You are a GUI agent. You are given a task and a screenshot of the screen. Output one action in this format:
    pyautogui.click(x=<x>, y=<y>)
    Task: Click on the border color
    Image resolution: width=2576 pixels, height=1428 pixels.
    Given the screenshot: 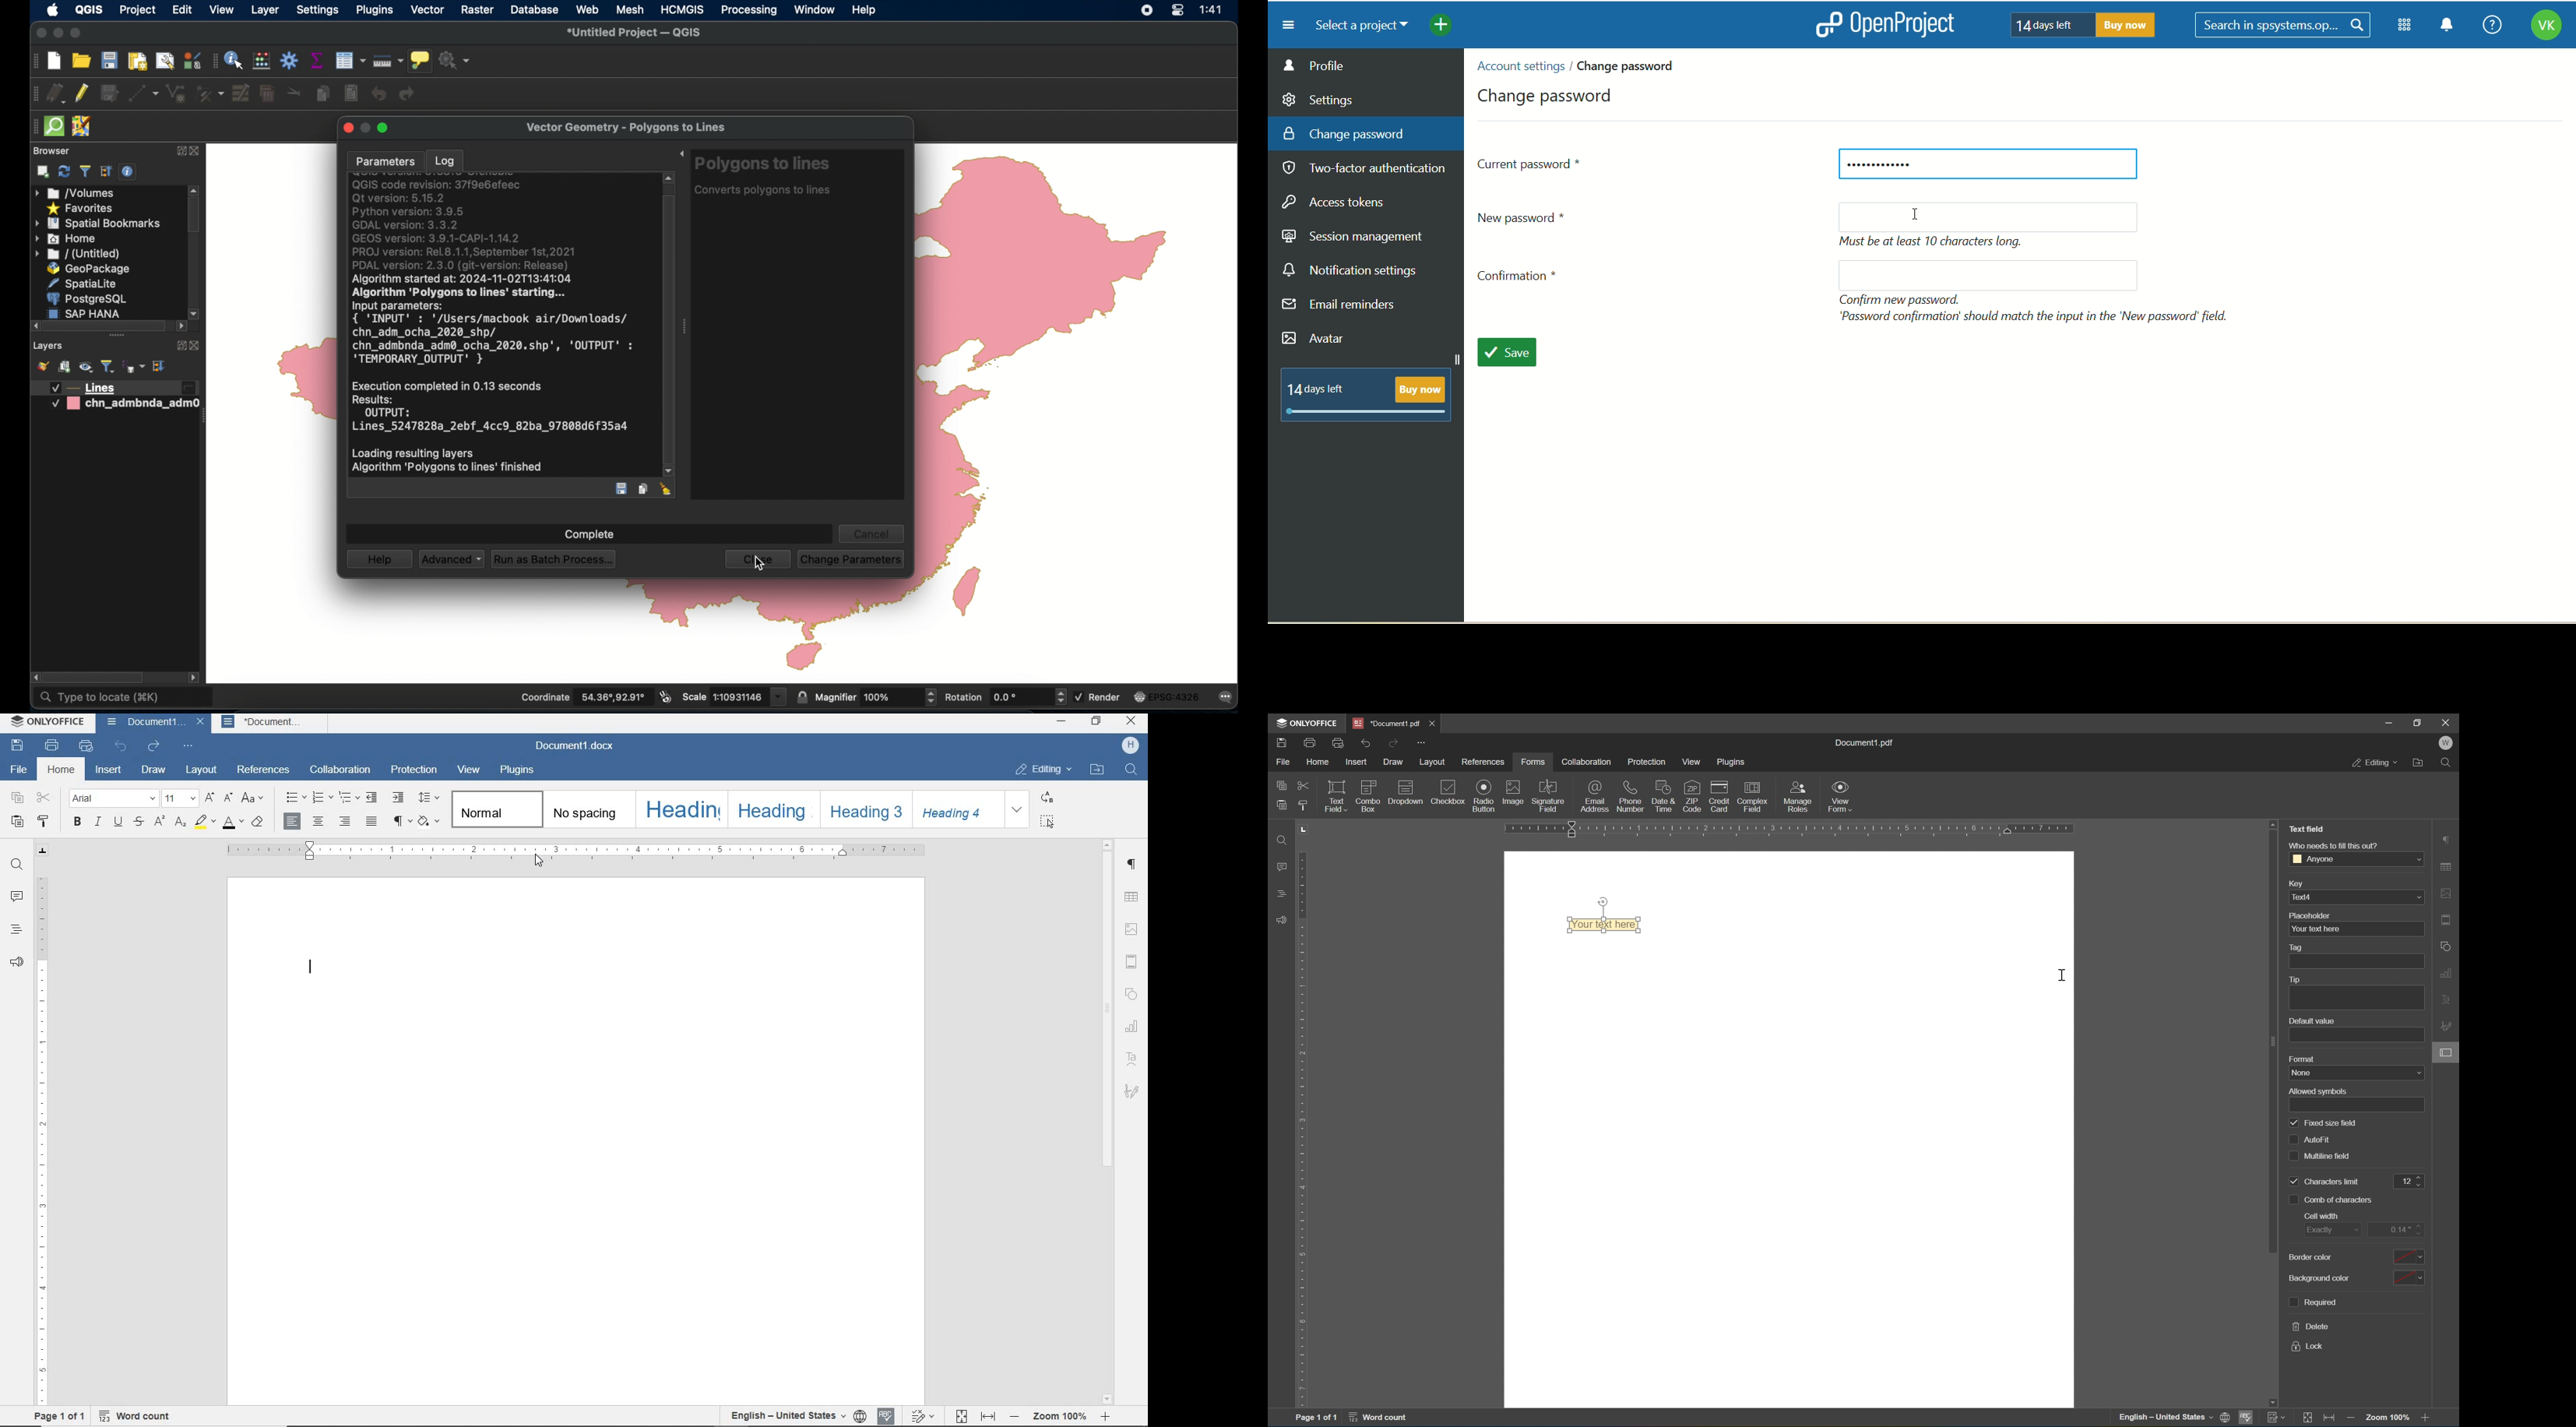 What is the action you would take?
    pyautogui.click(x=2355, y=1257)
    